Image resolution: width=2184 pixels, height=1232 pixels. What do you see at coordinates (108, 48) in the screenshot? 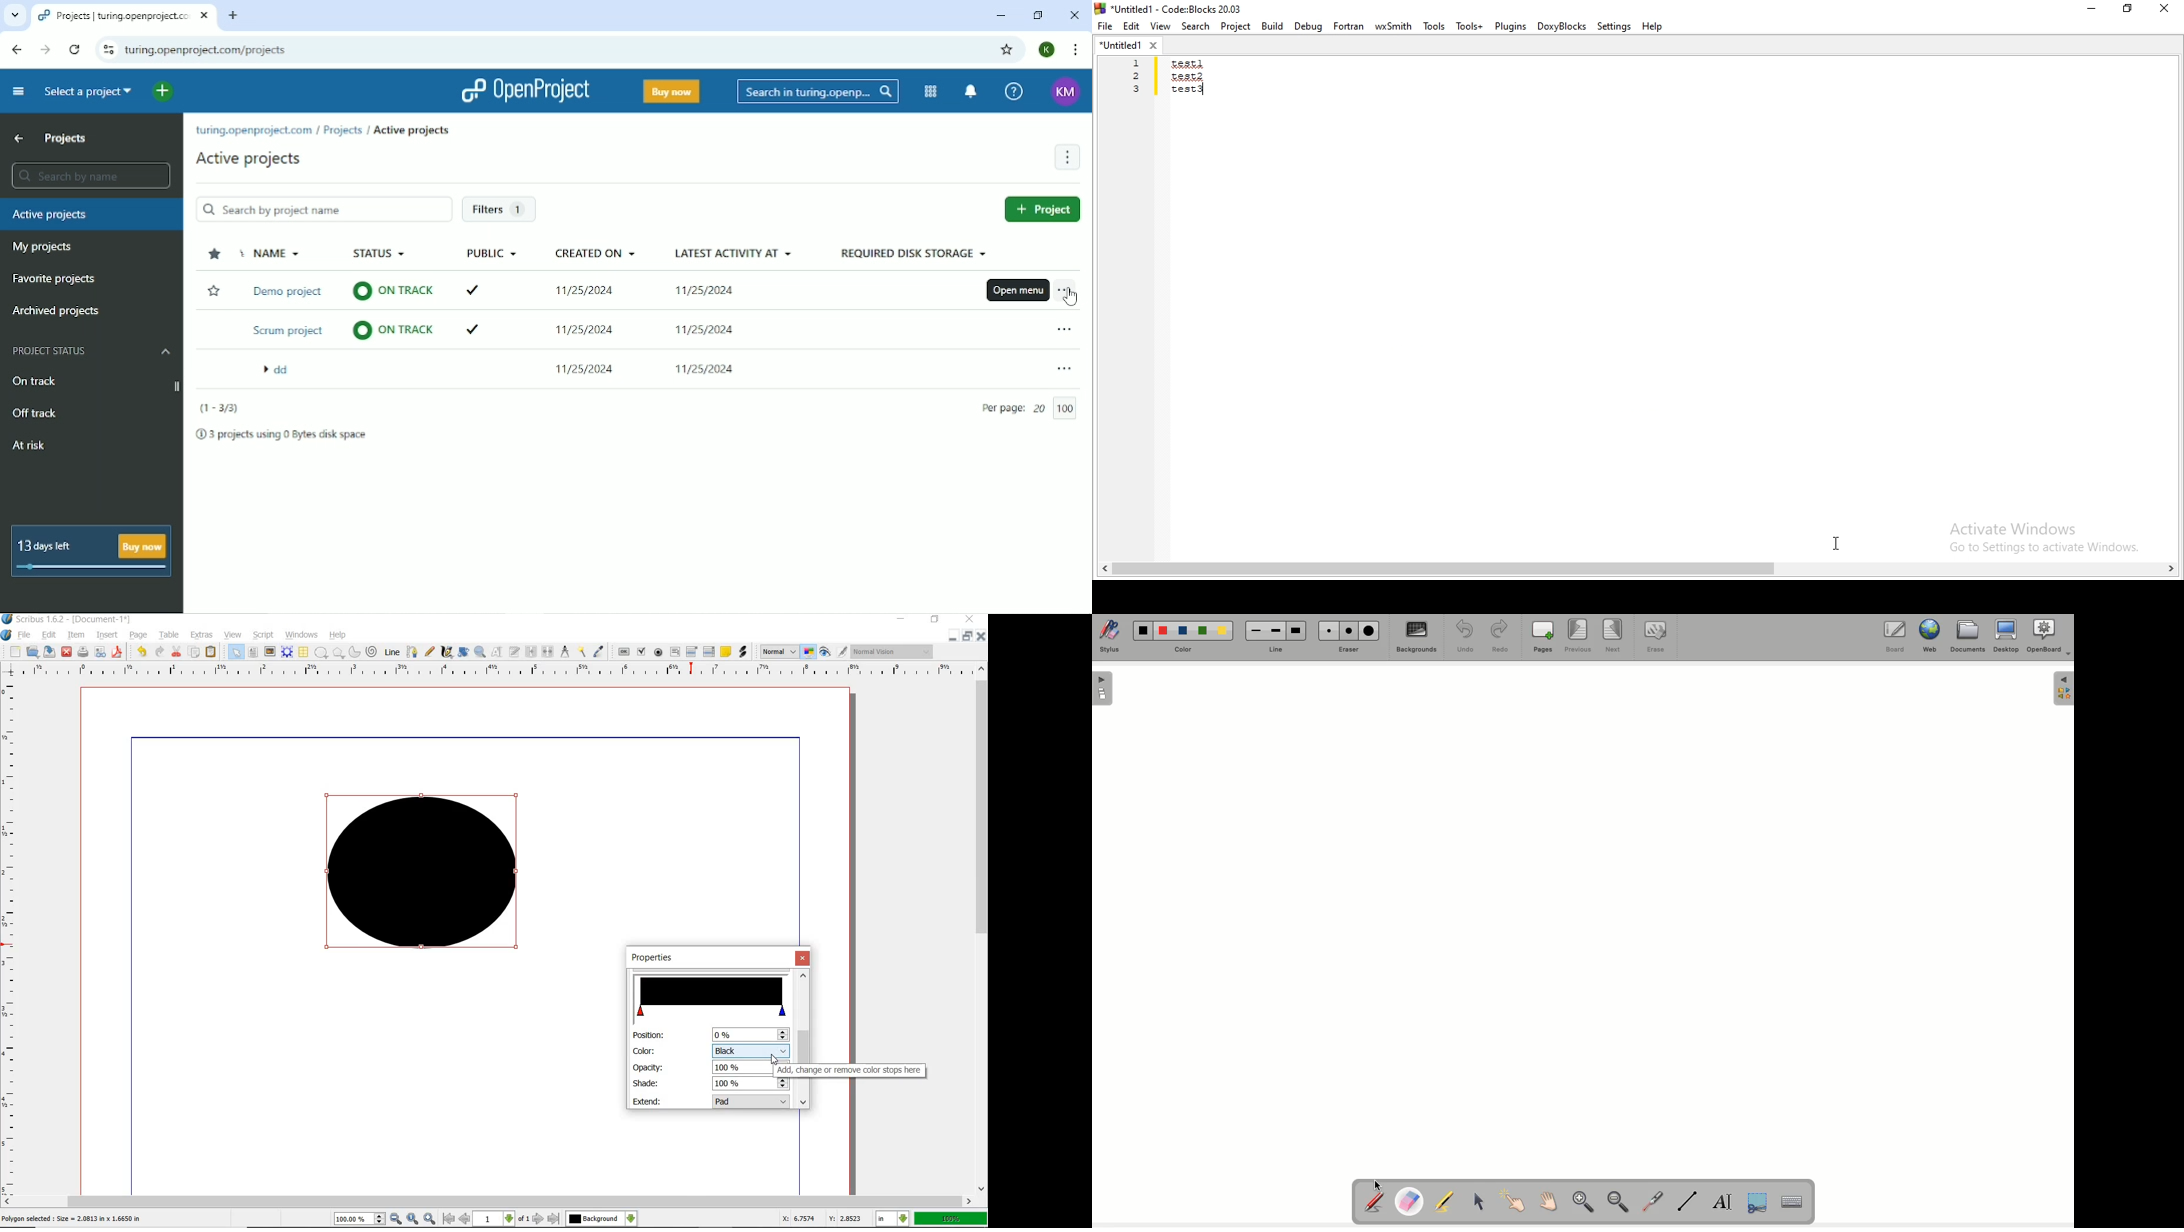
I see `View site information` at bounding box center [108, 48].